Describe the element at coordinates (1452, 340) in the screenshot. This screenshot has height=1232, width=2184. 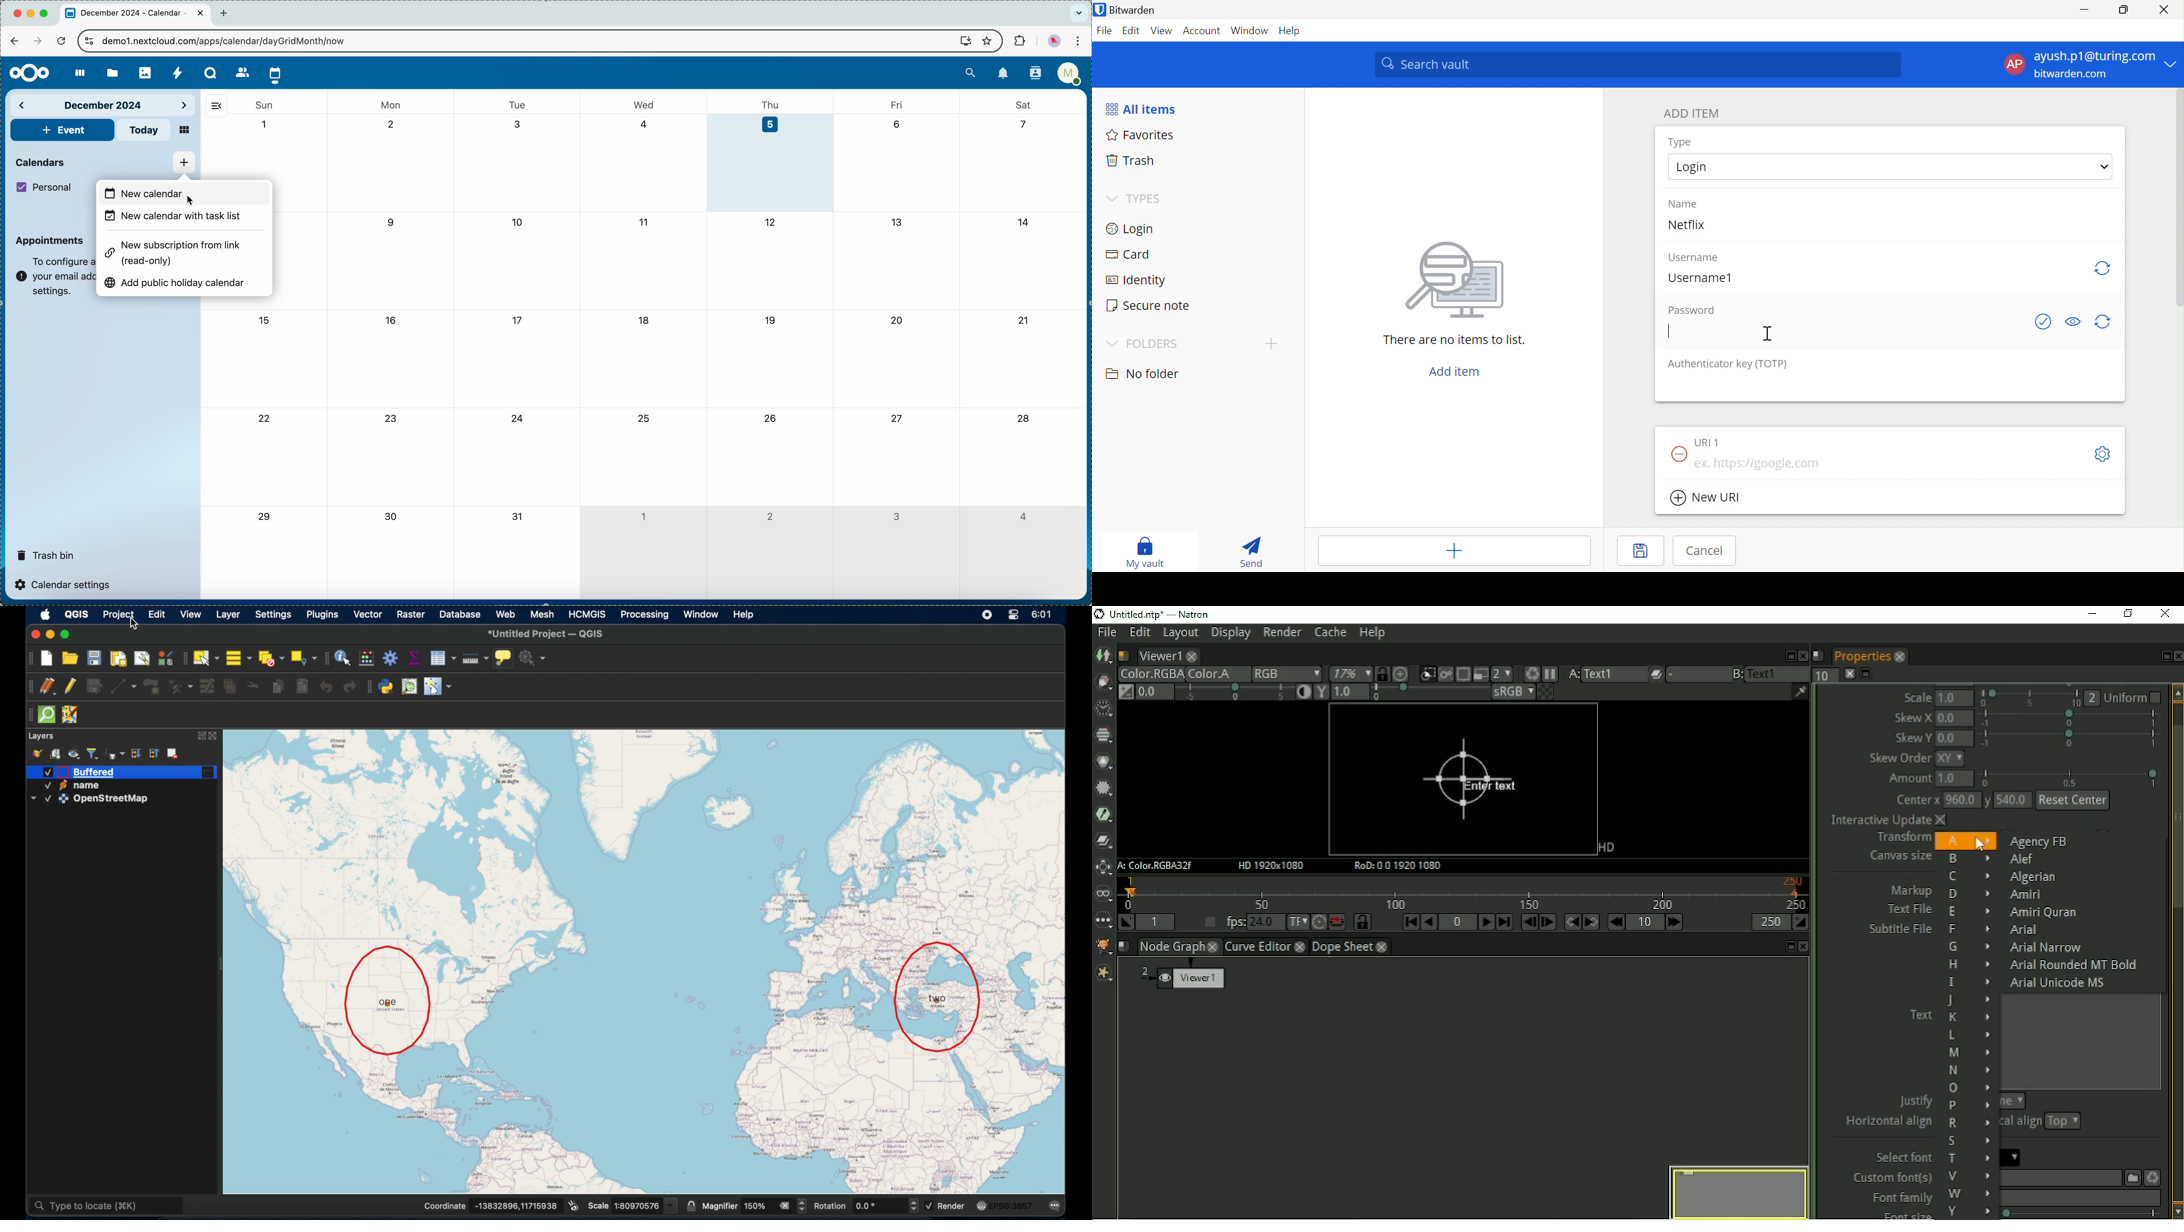
I see `There are no items to list.` at that location.